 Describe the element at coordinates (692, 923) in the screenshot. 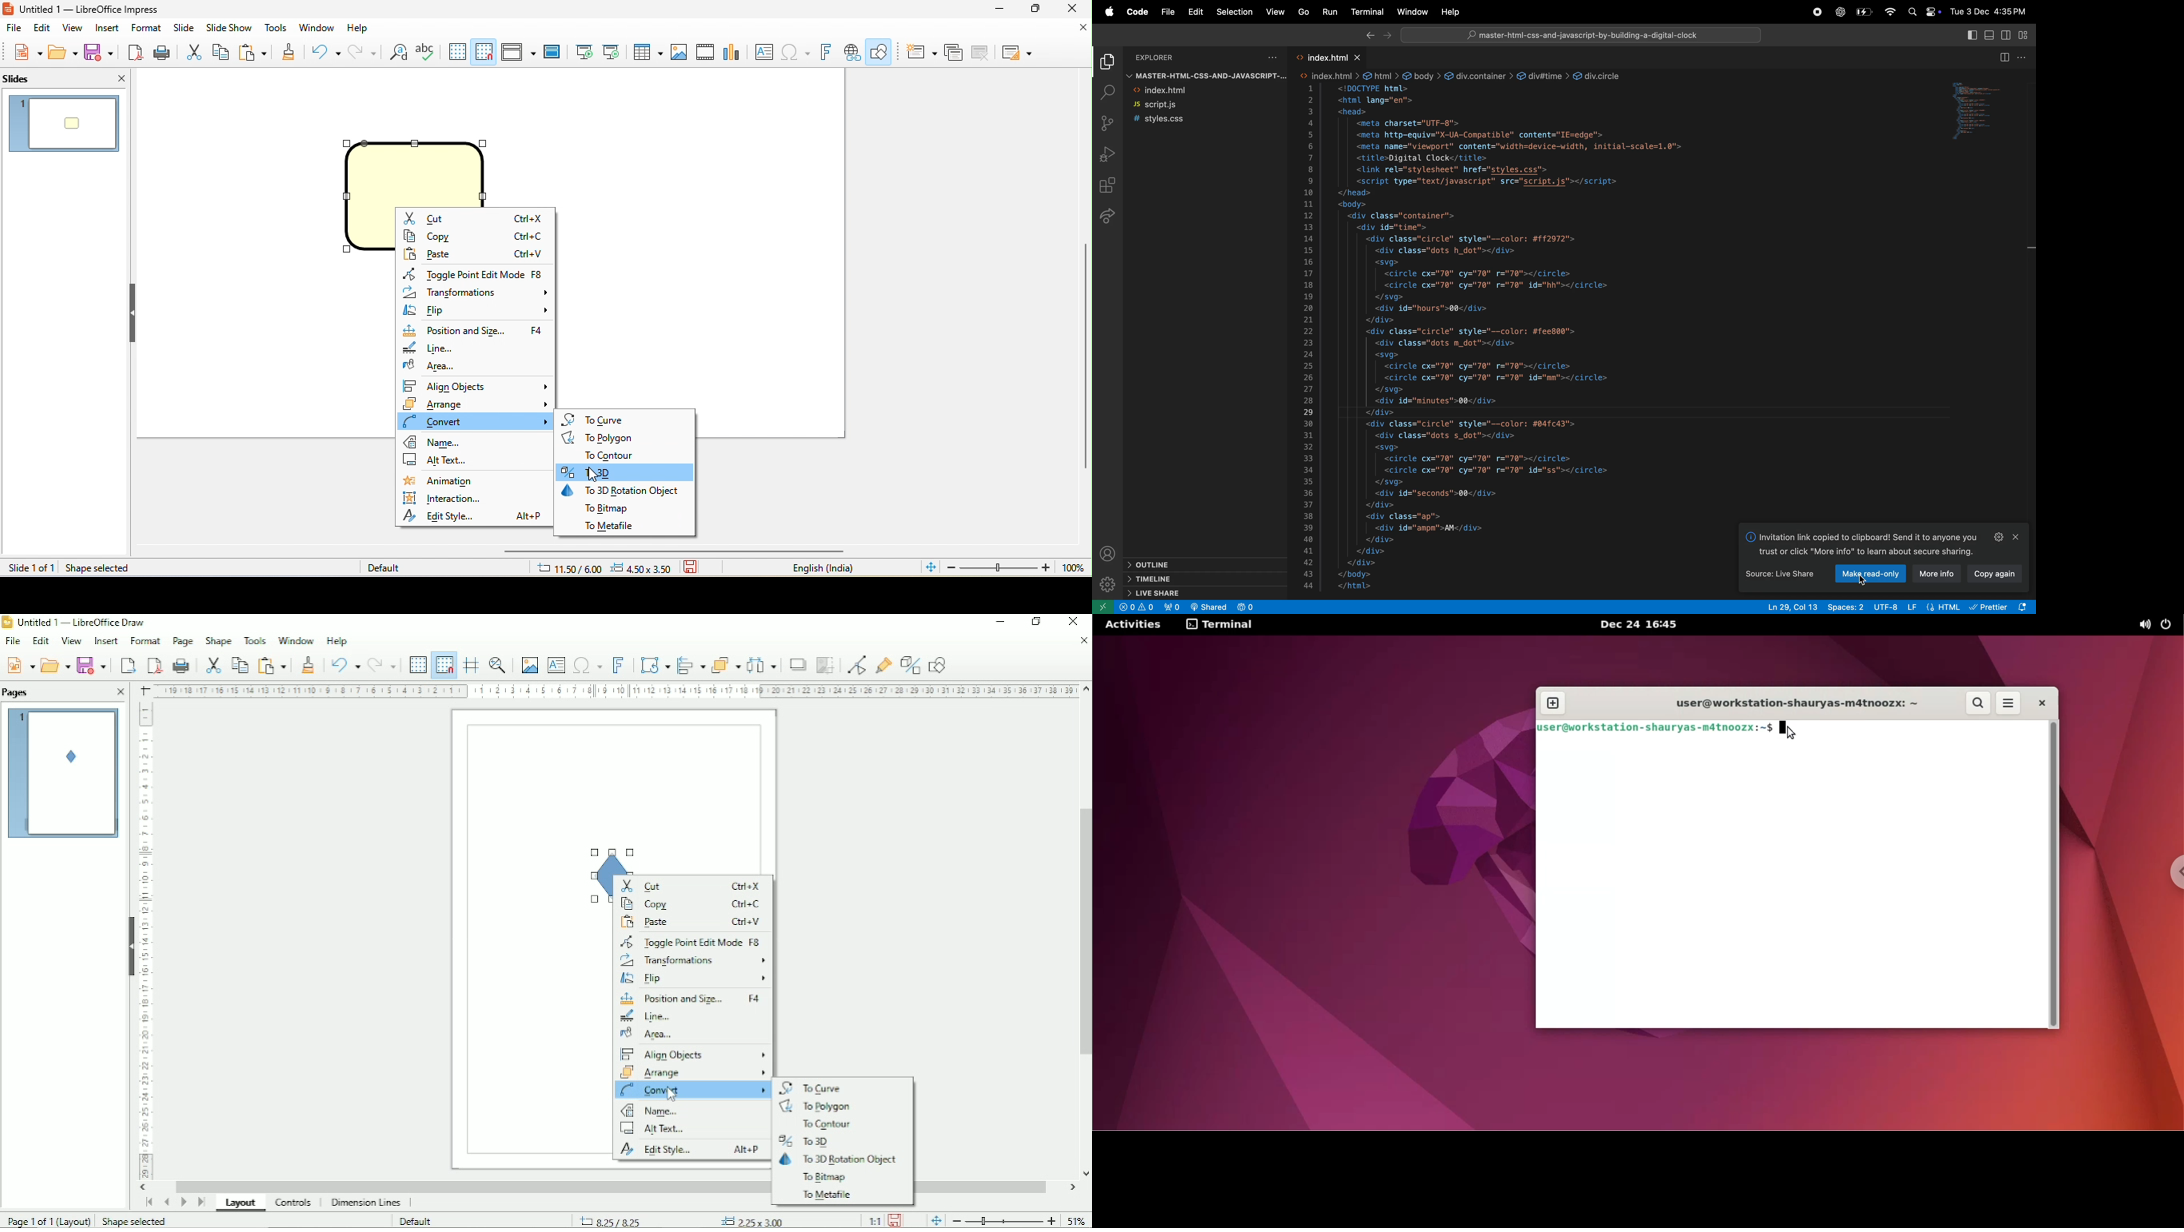

I see `Paste` at that location.